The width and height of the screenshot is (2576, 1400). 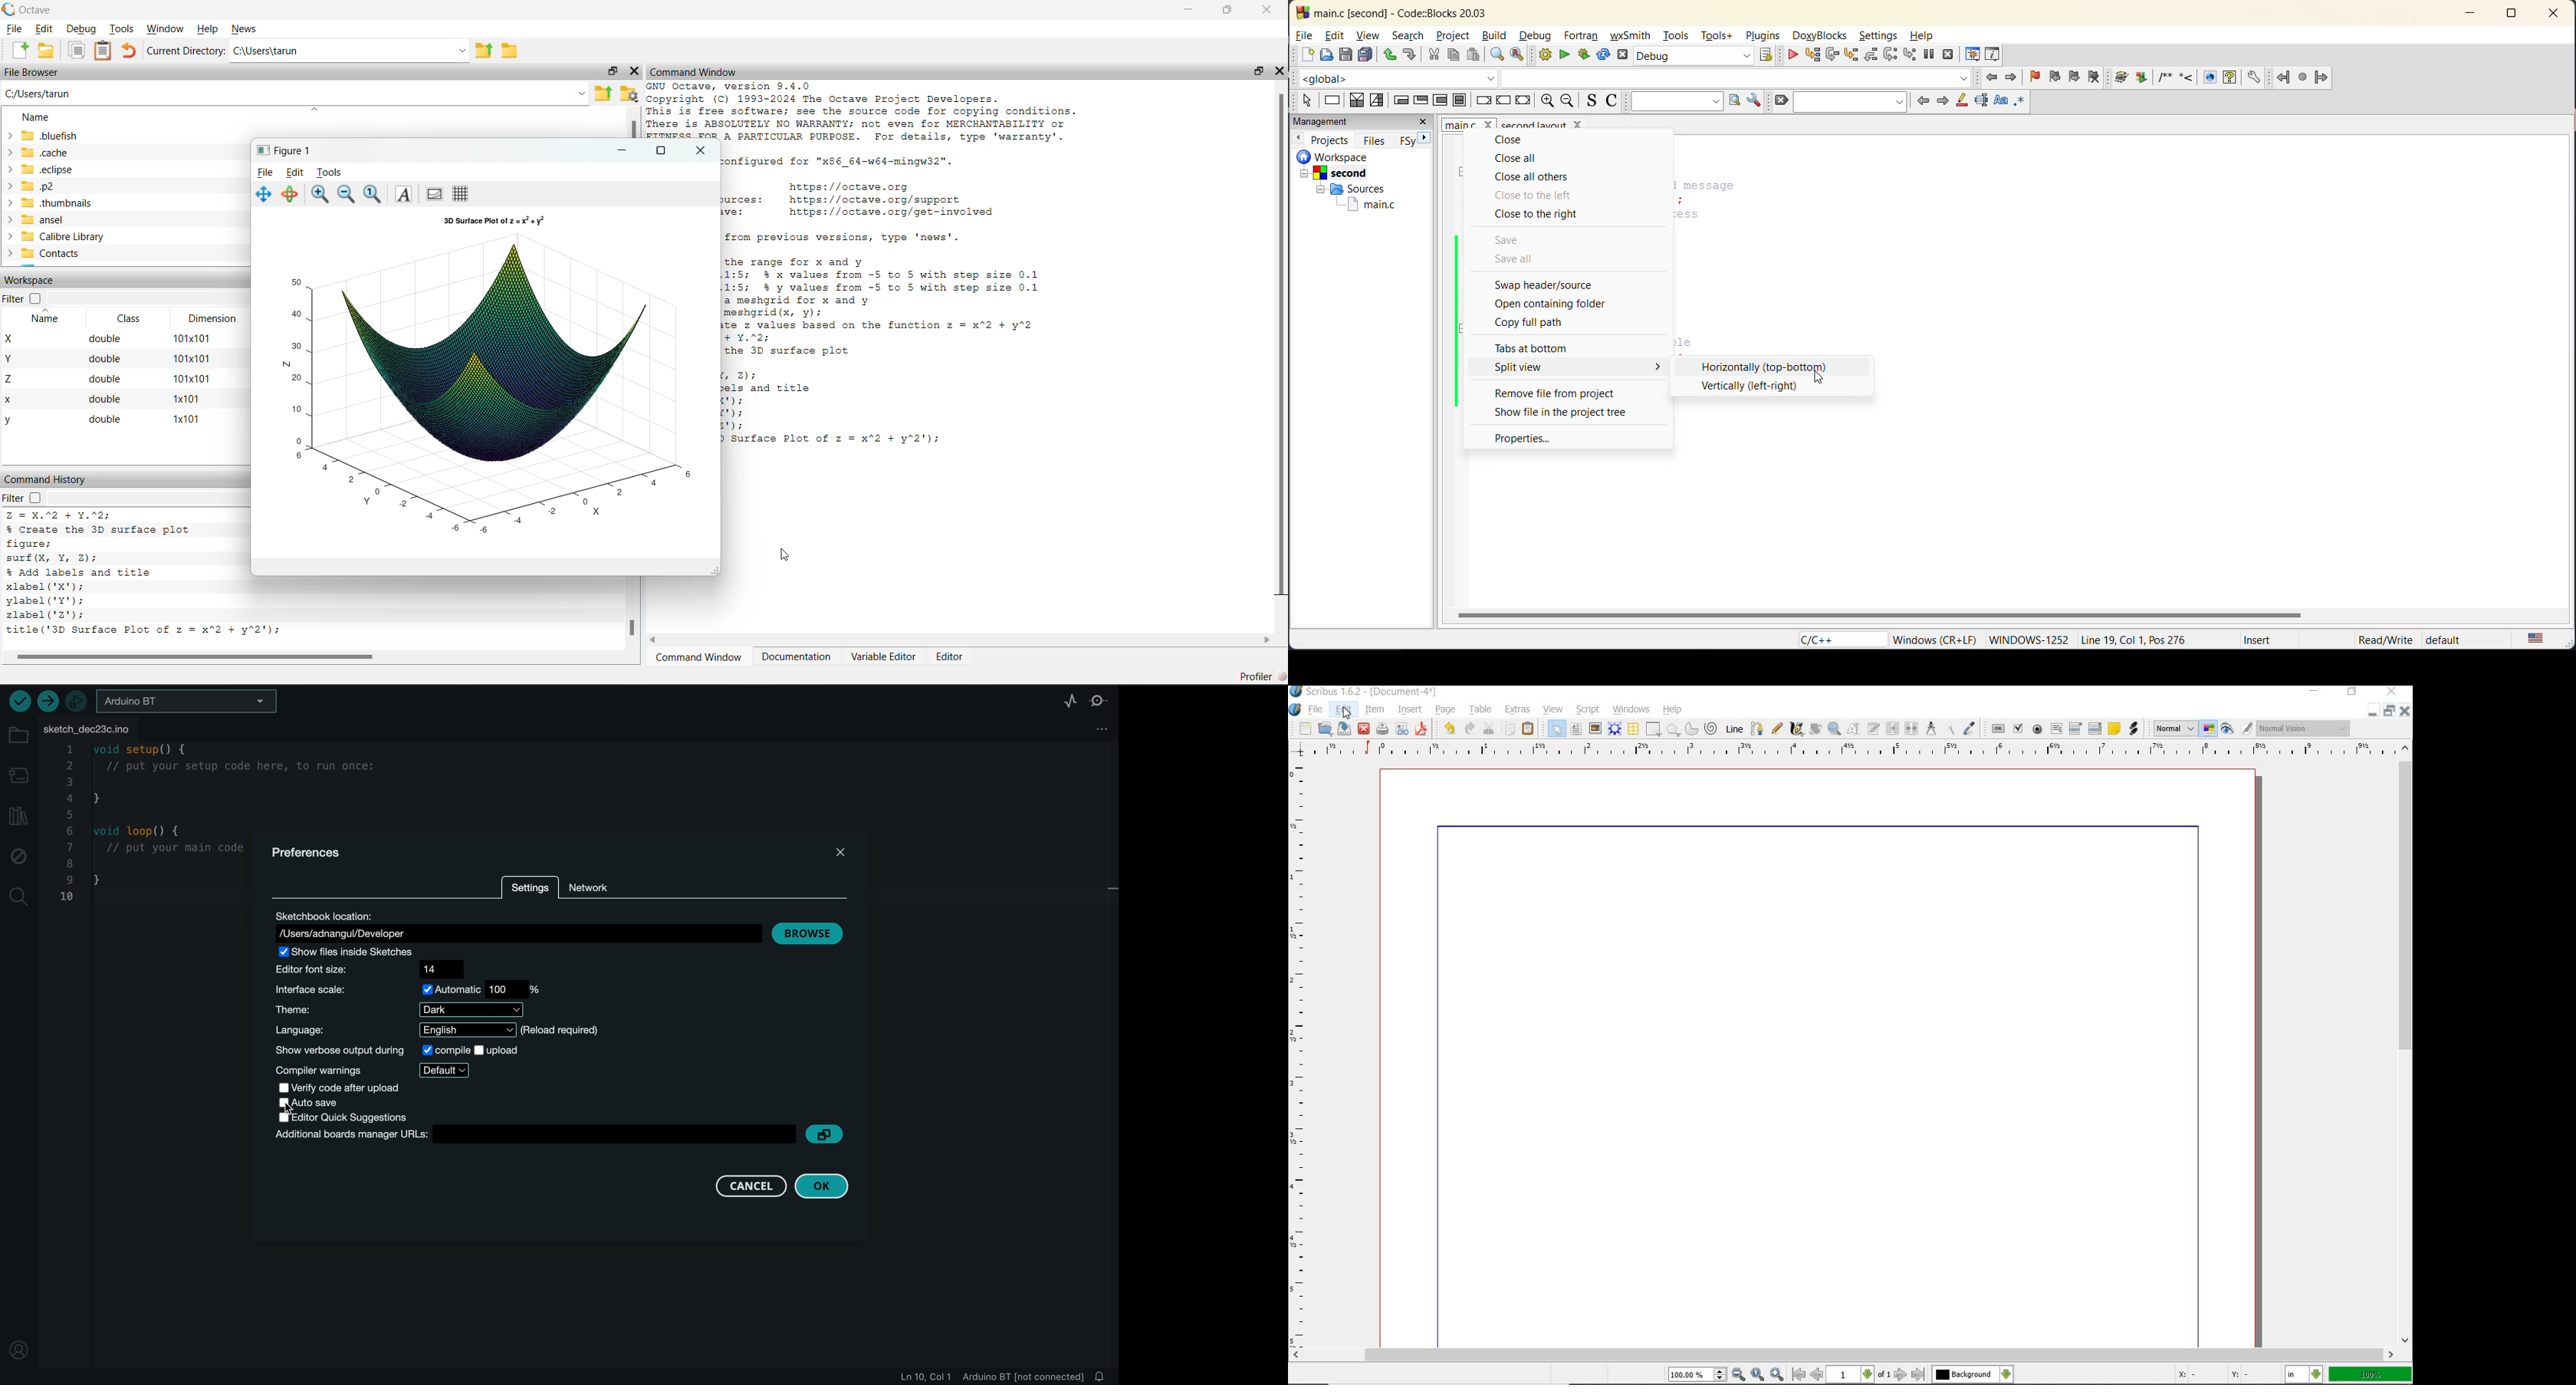 I want to click on file, so click(x=1304, y=34).